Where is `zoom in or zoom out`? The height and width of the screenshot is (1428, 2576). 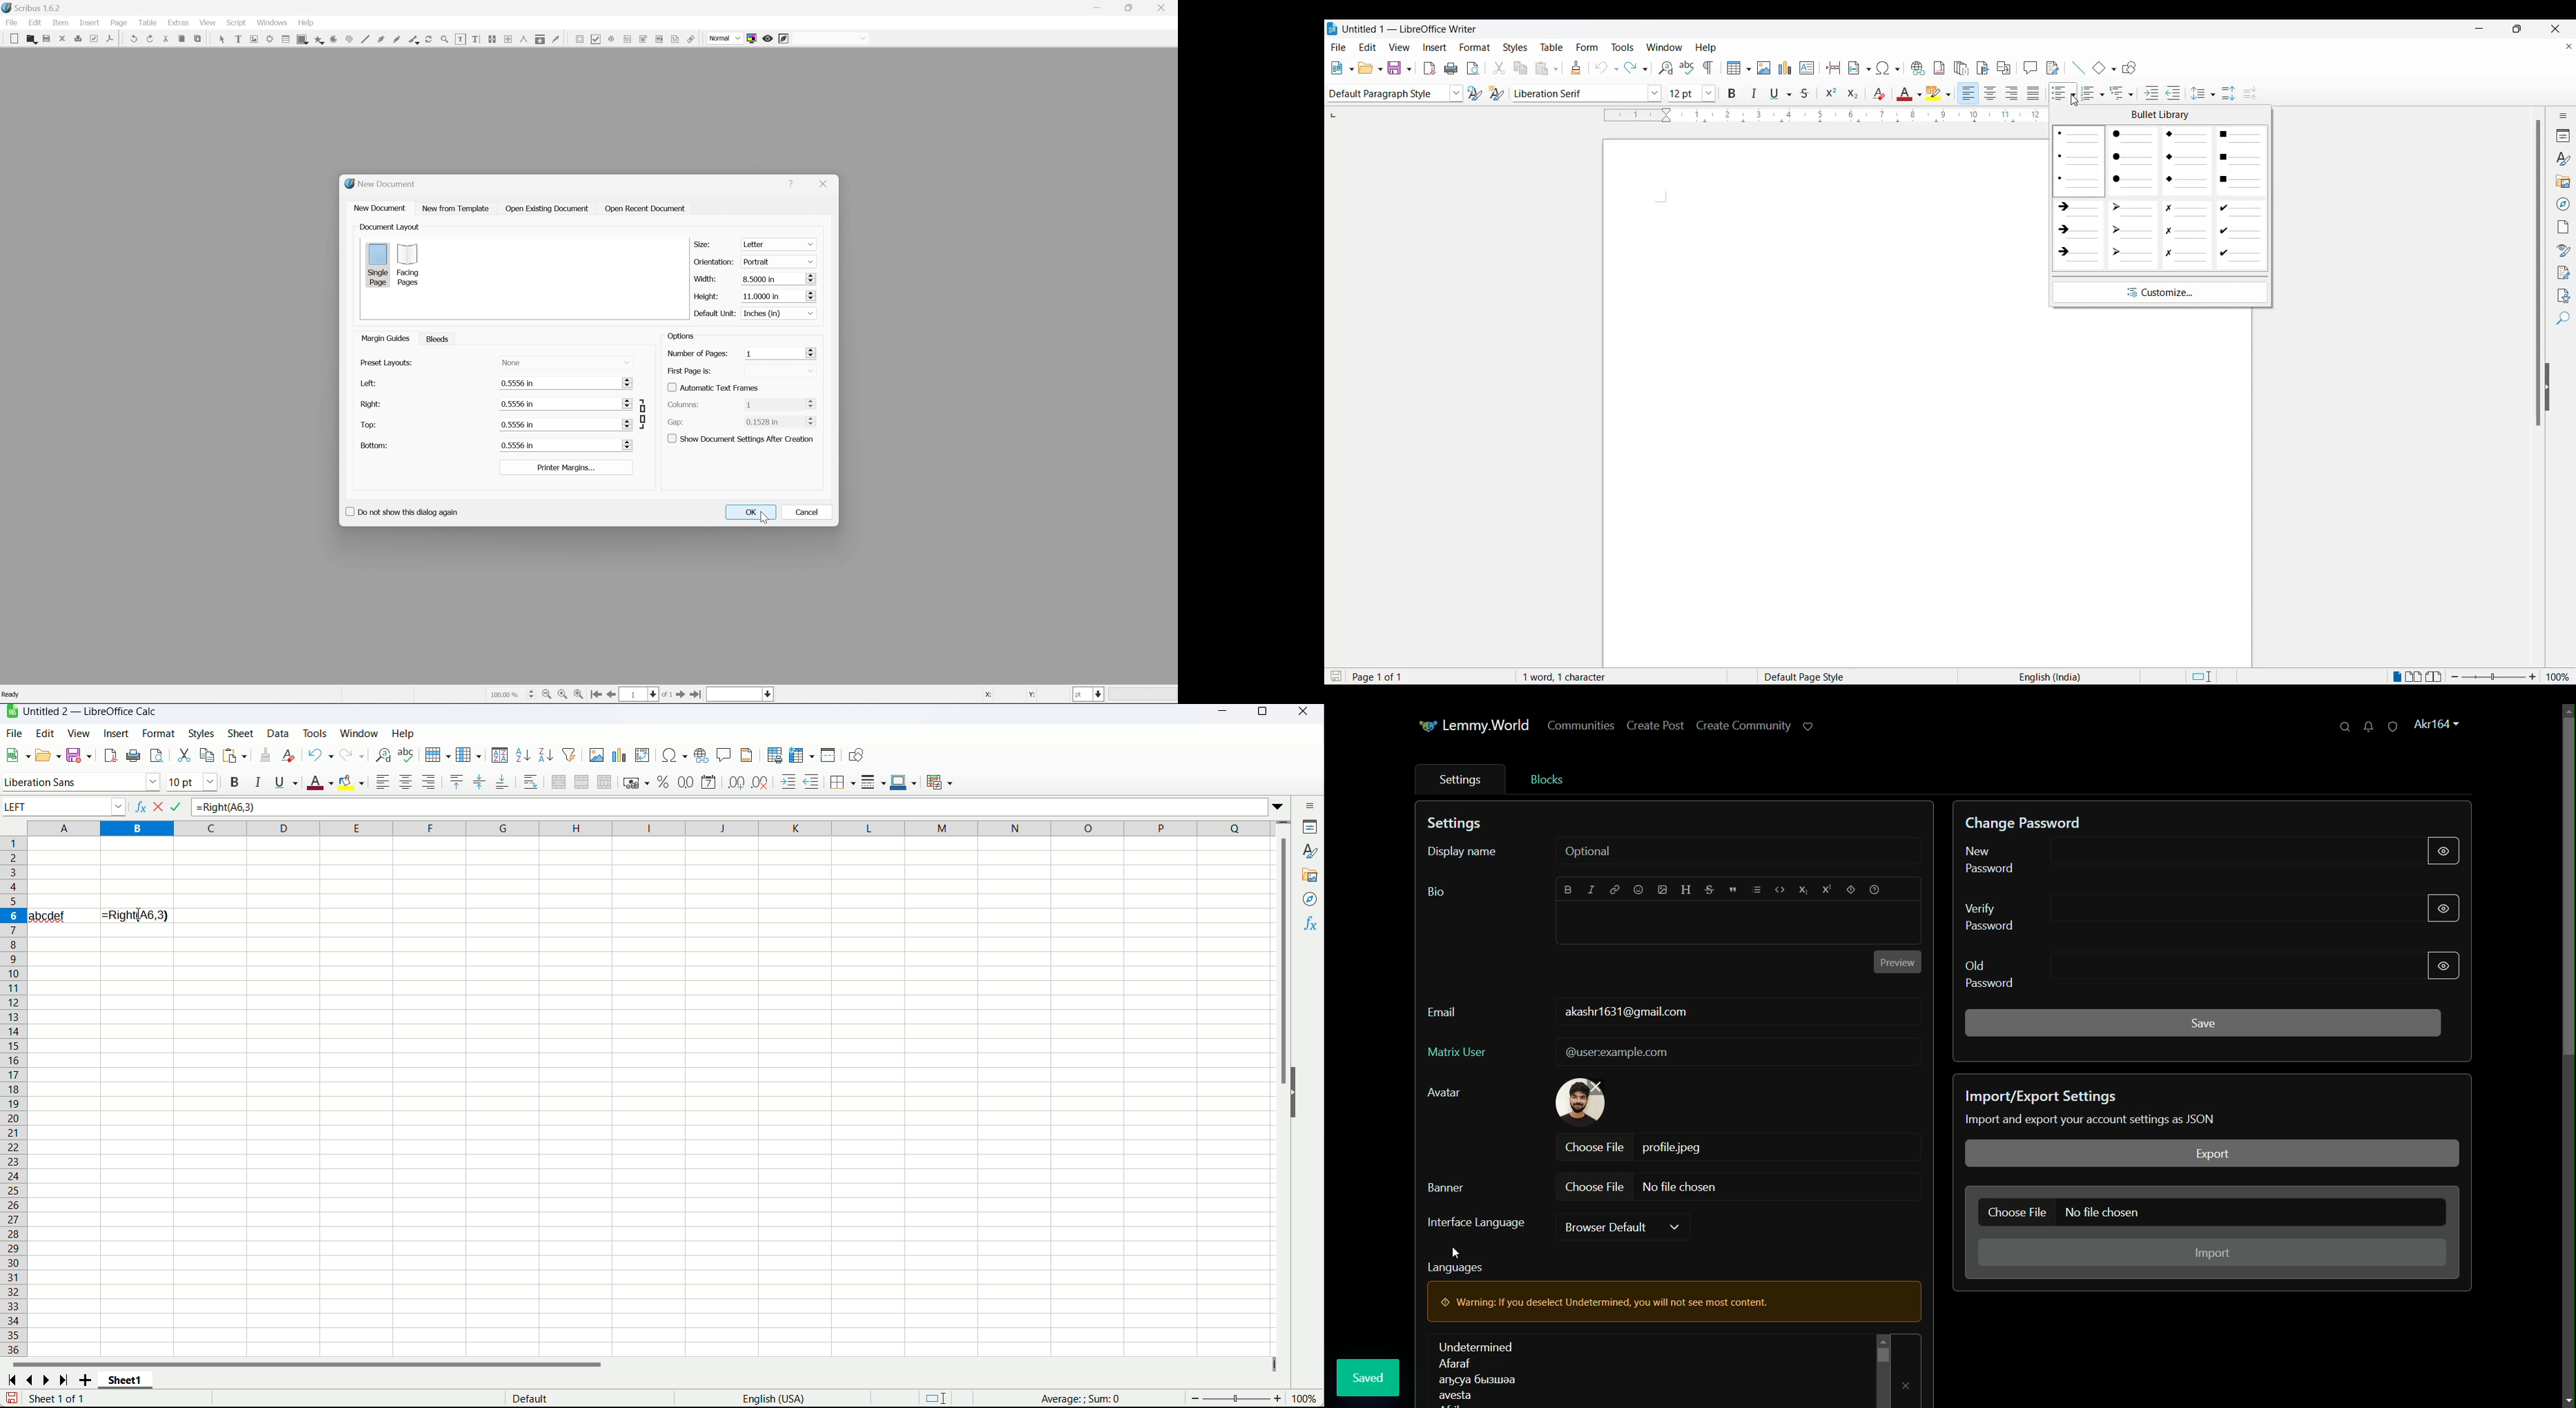 zoom in or zoom out is located at coordinates (444, 40).